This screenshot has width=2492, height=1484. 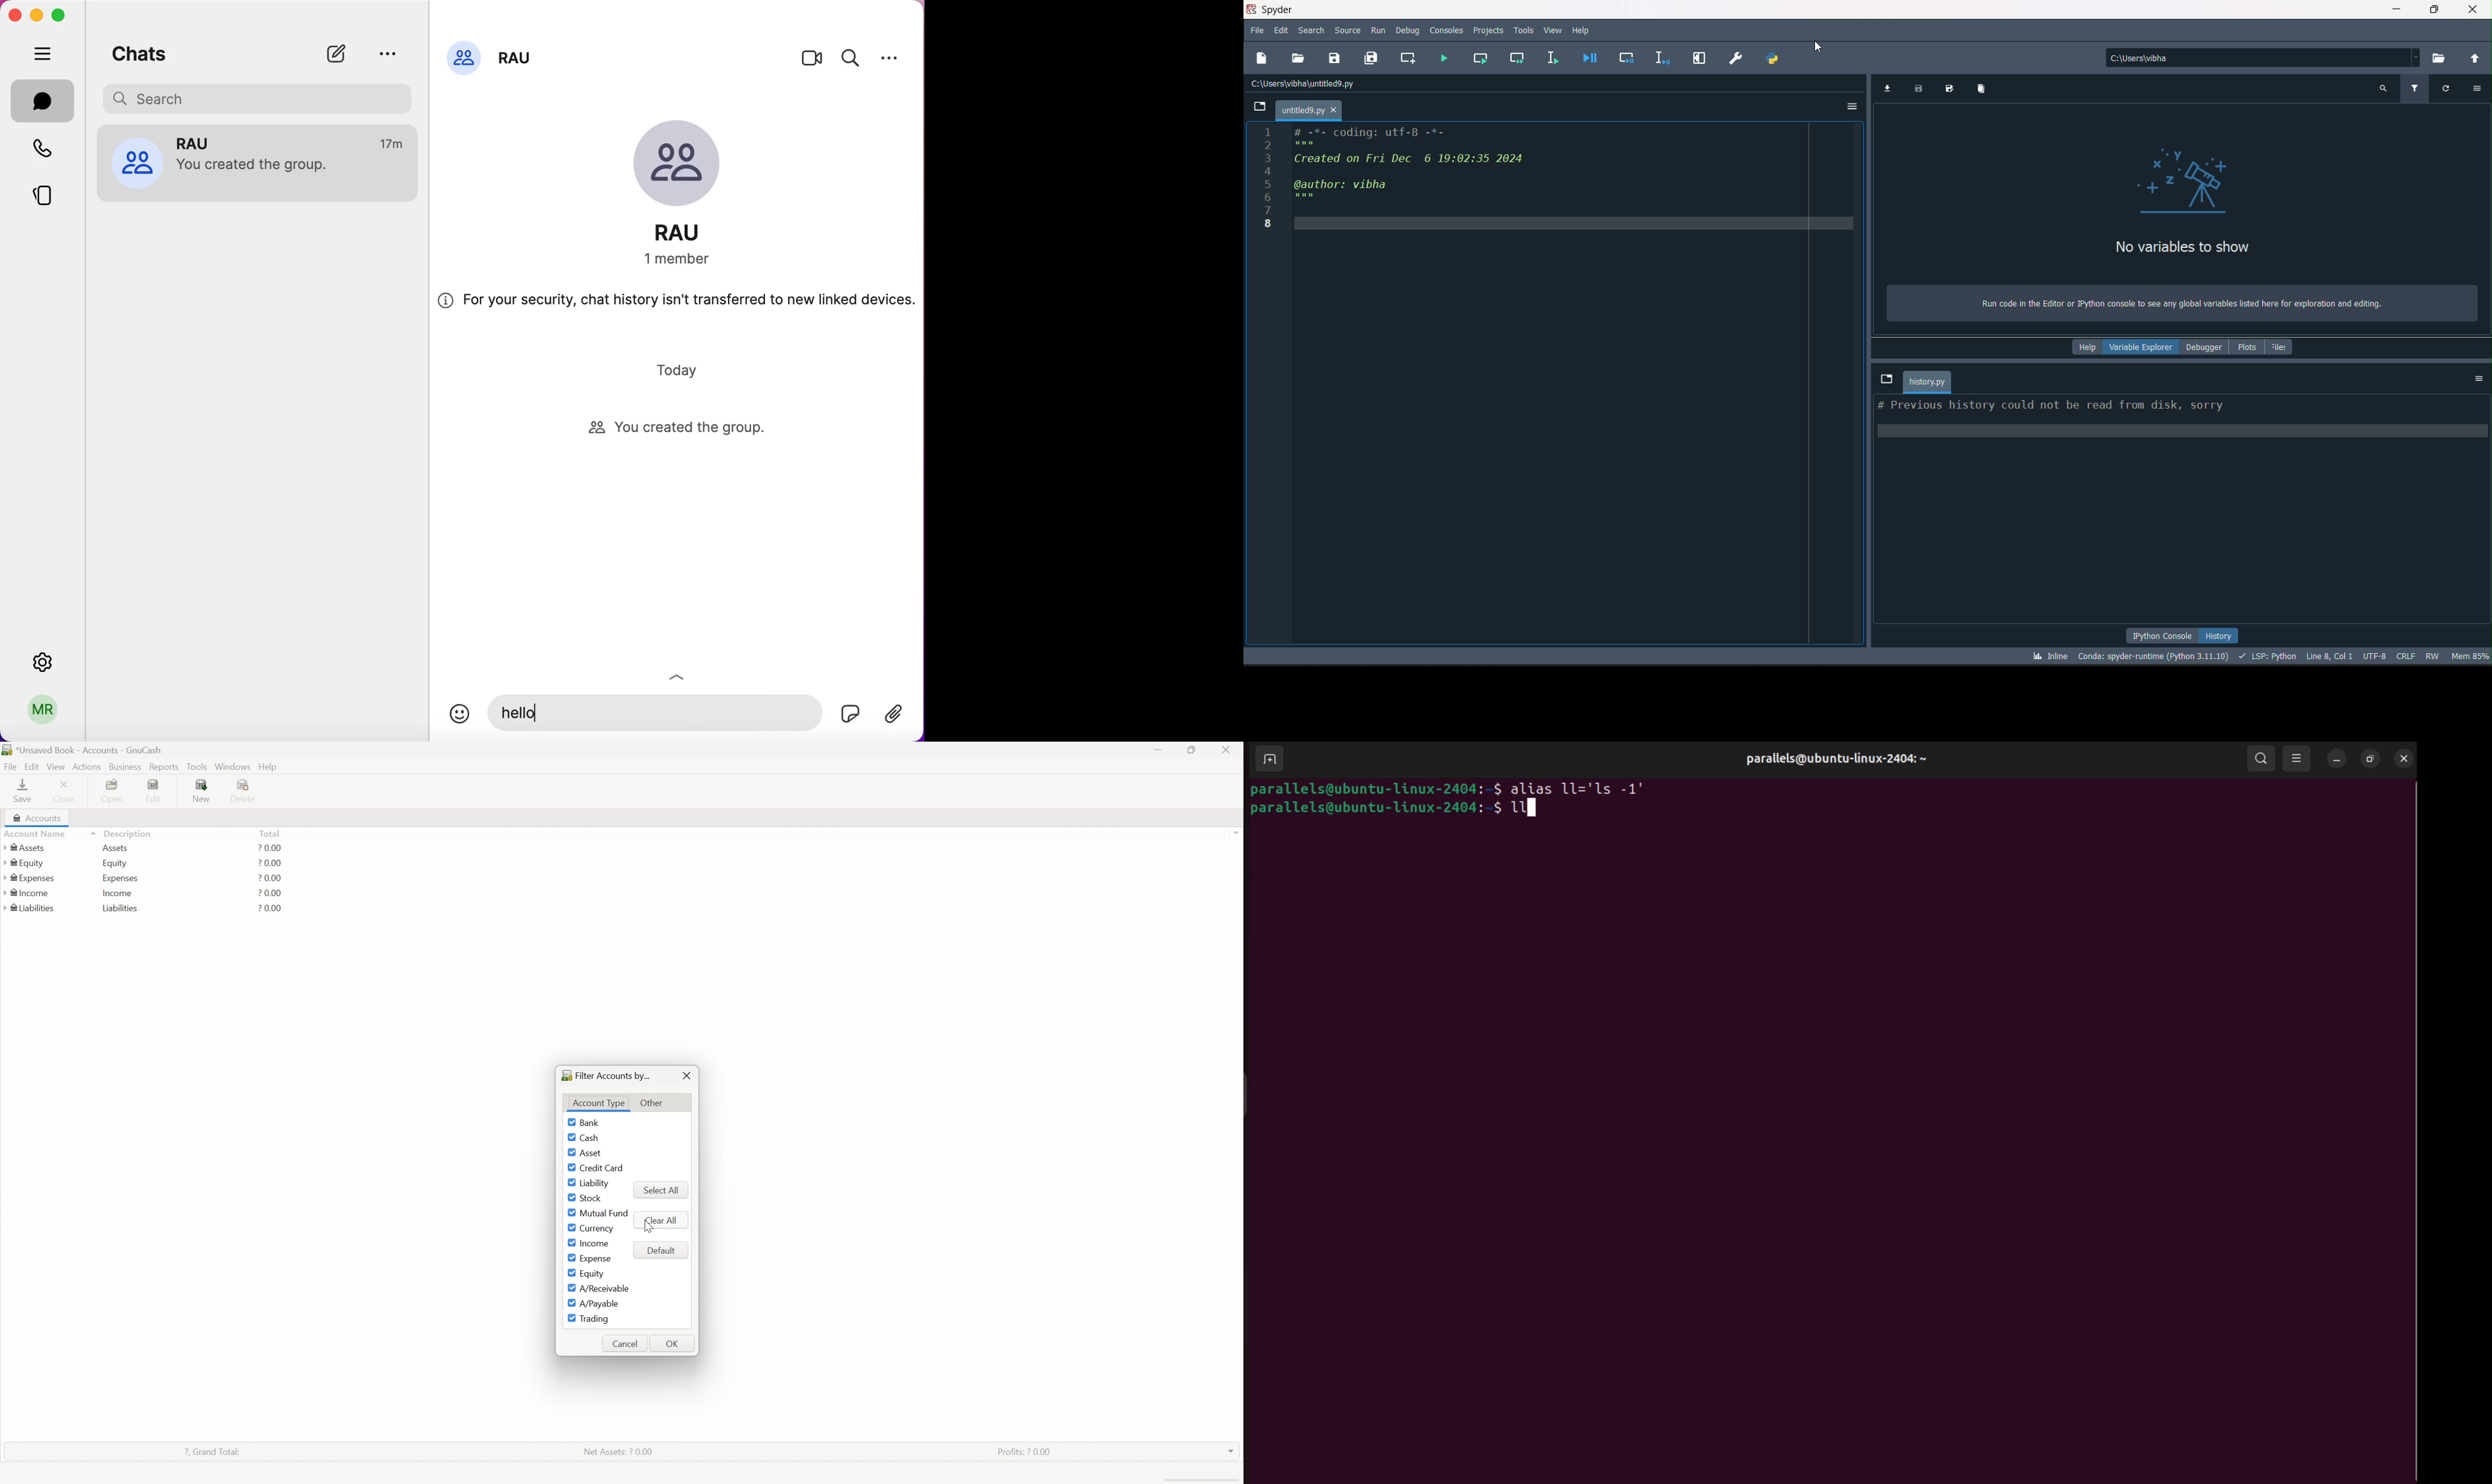 What do you see at coordinates (804, 711) in the screenshot?
I see `sticker` at bounding box center [804, 711].